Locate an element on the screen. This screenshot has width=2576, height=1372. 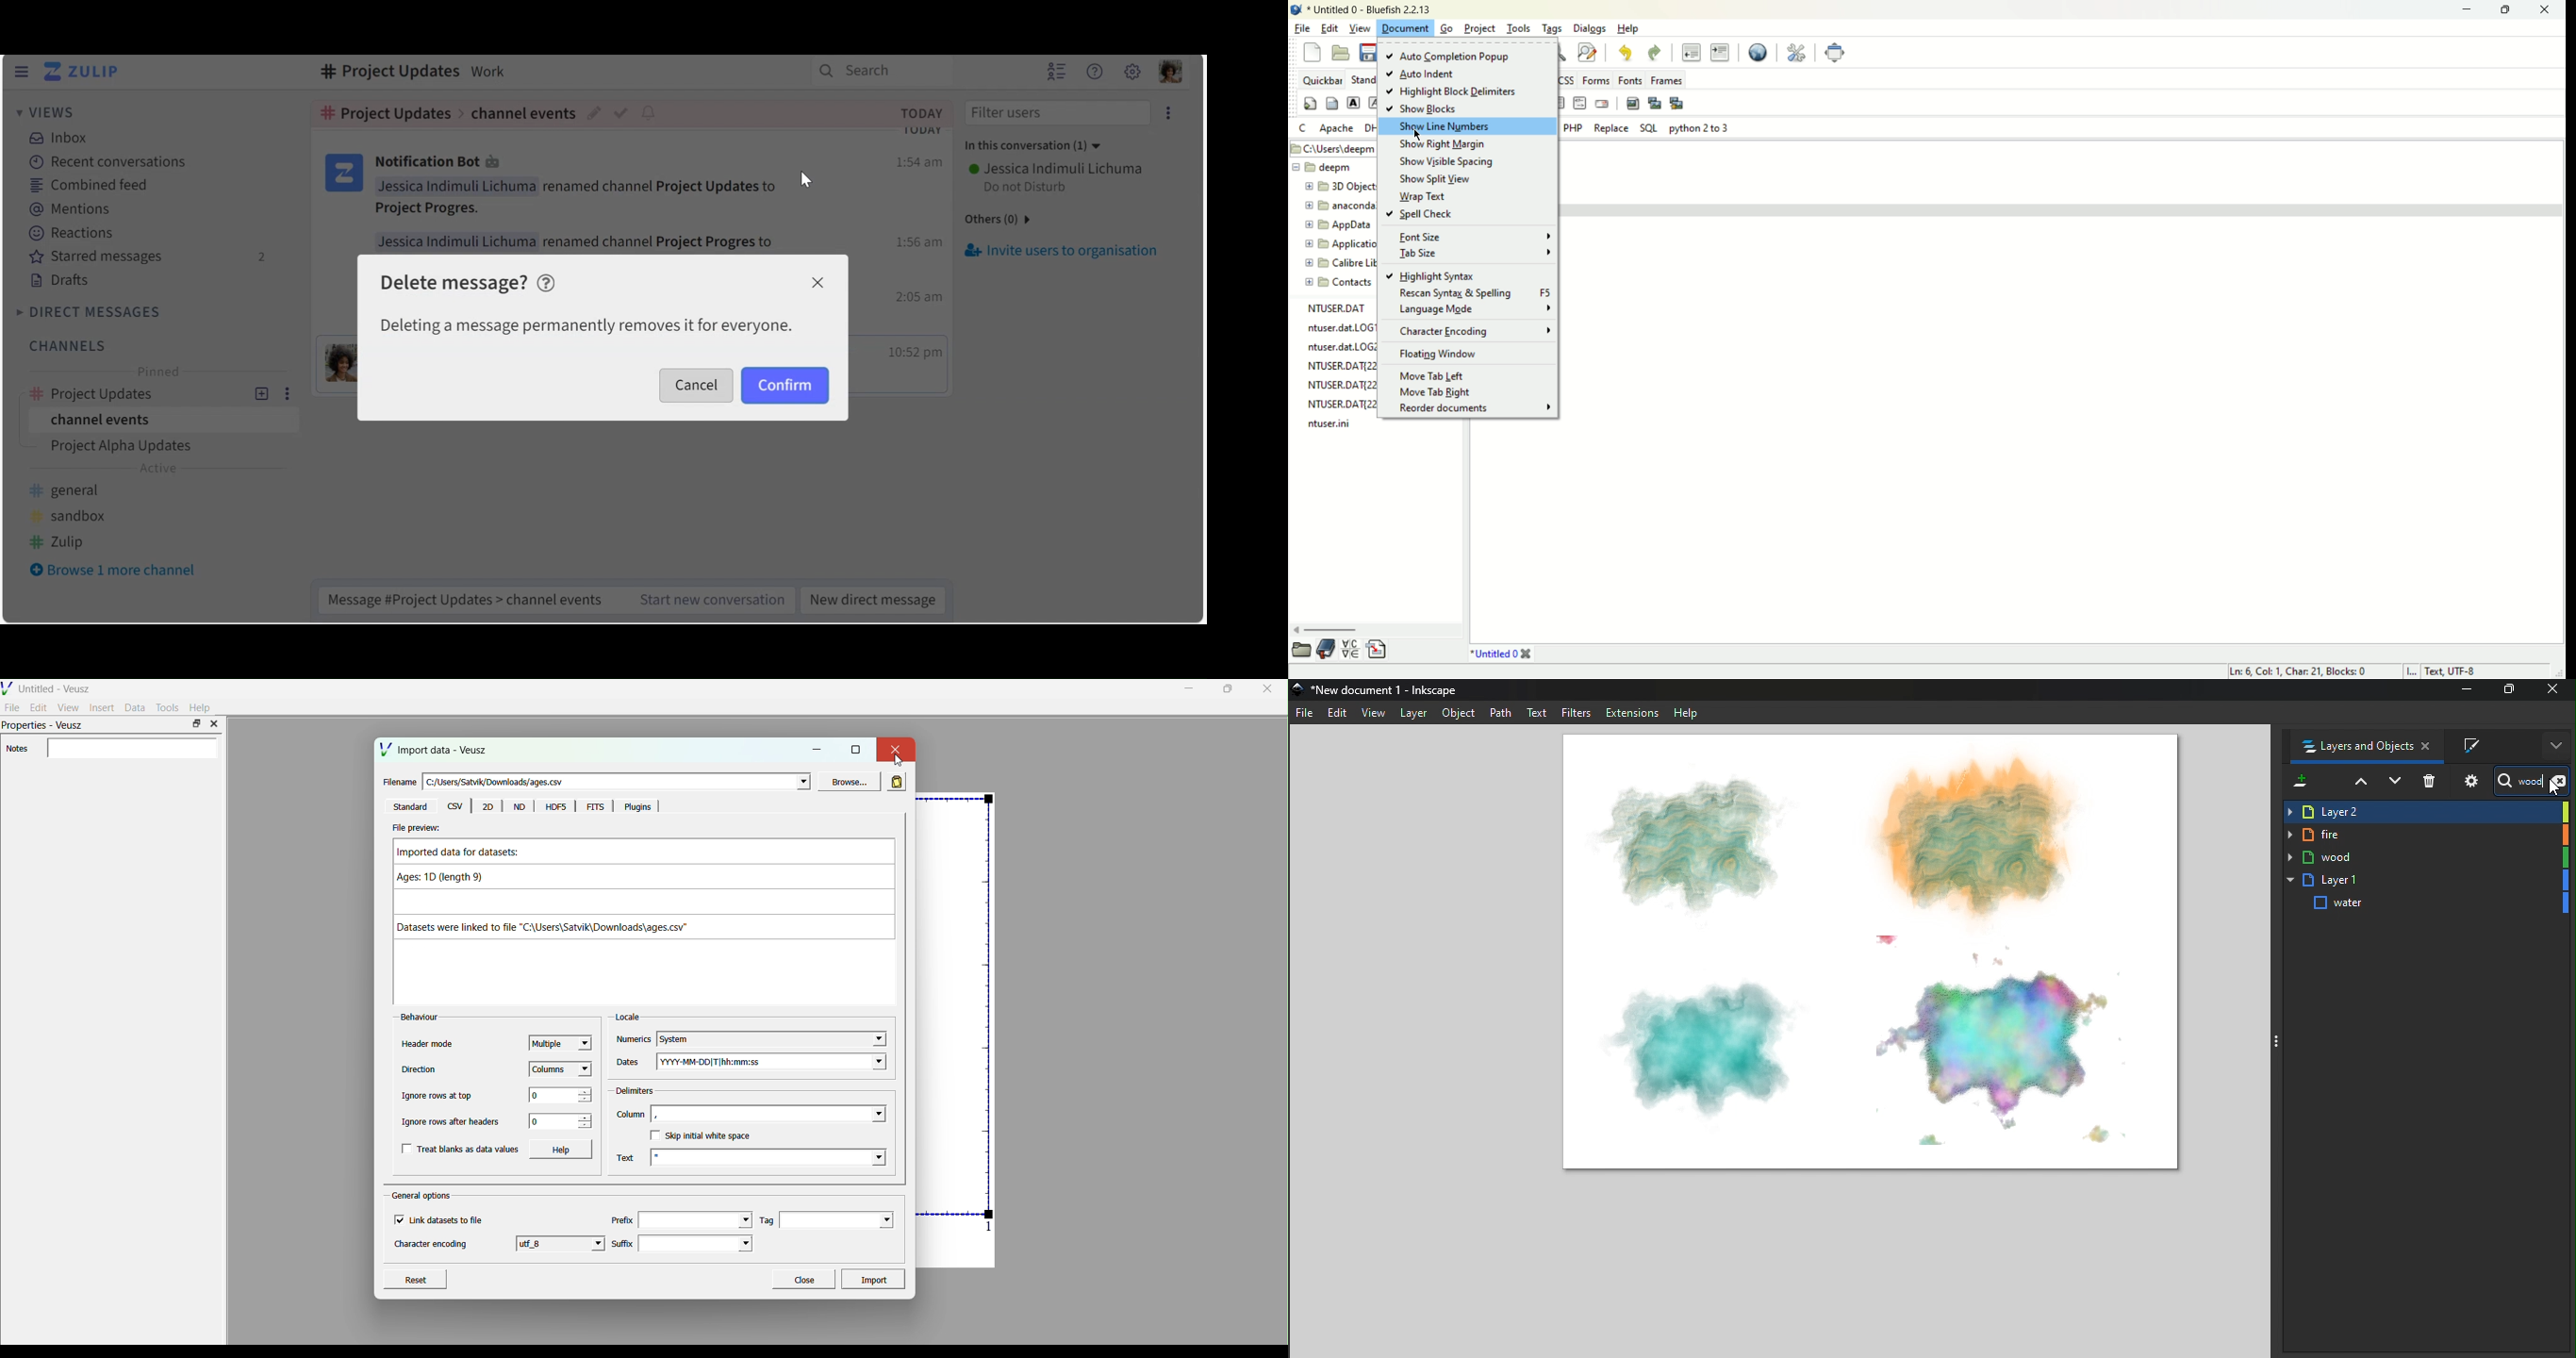
tags is located at coordinates (1556, 27).